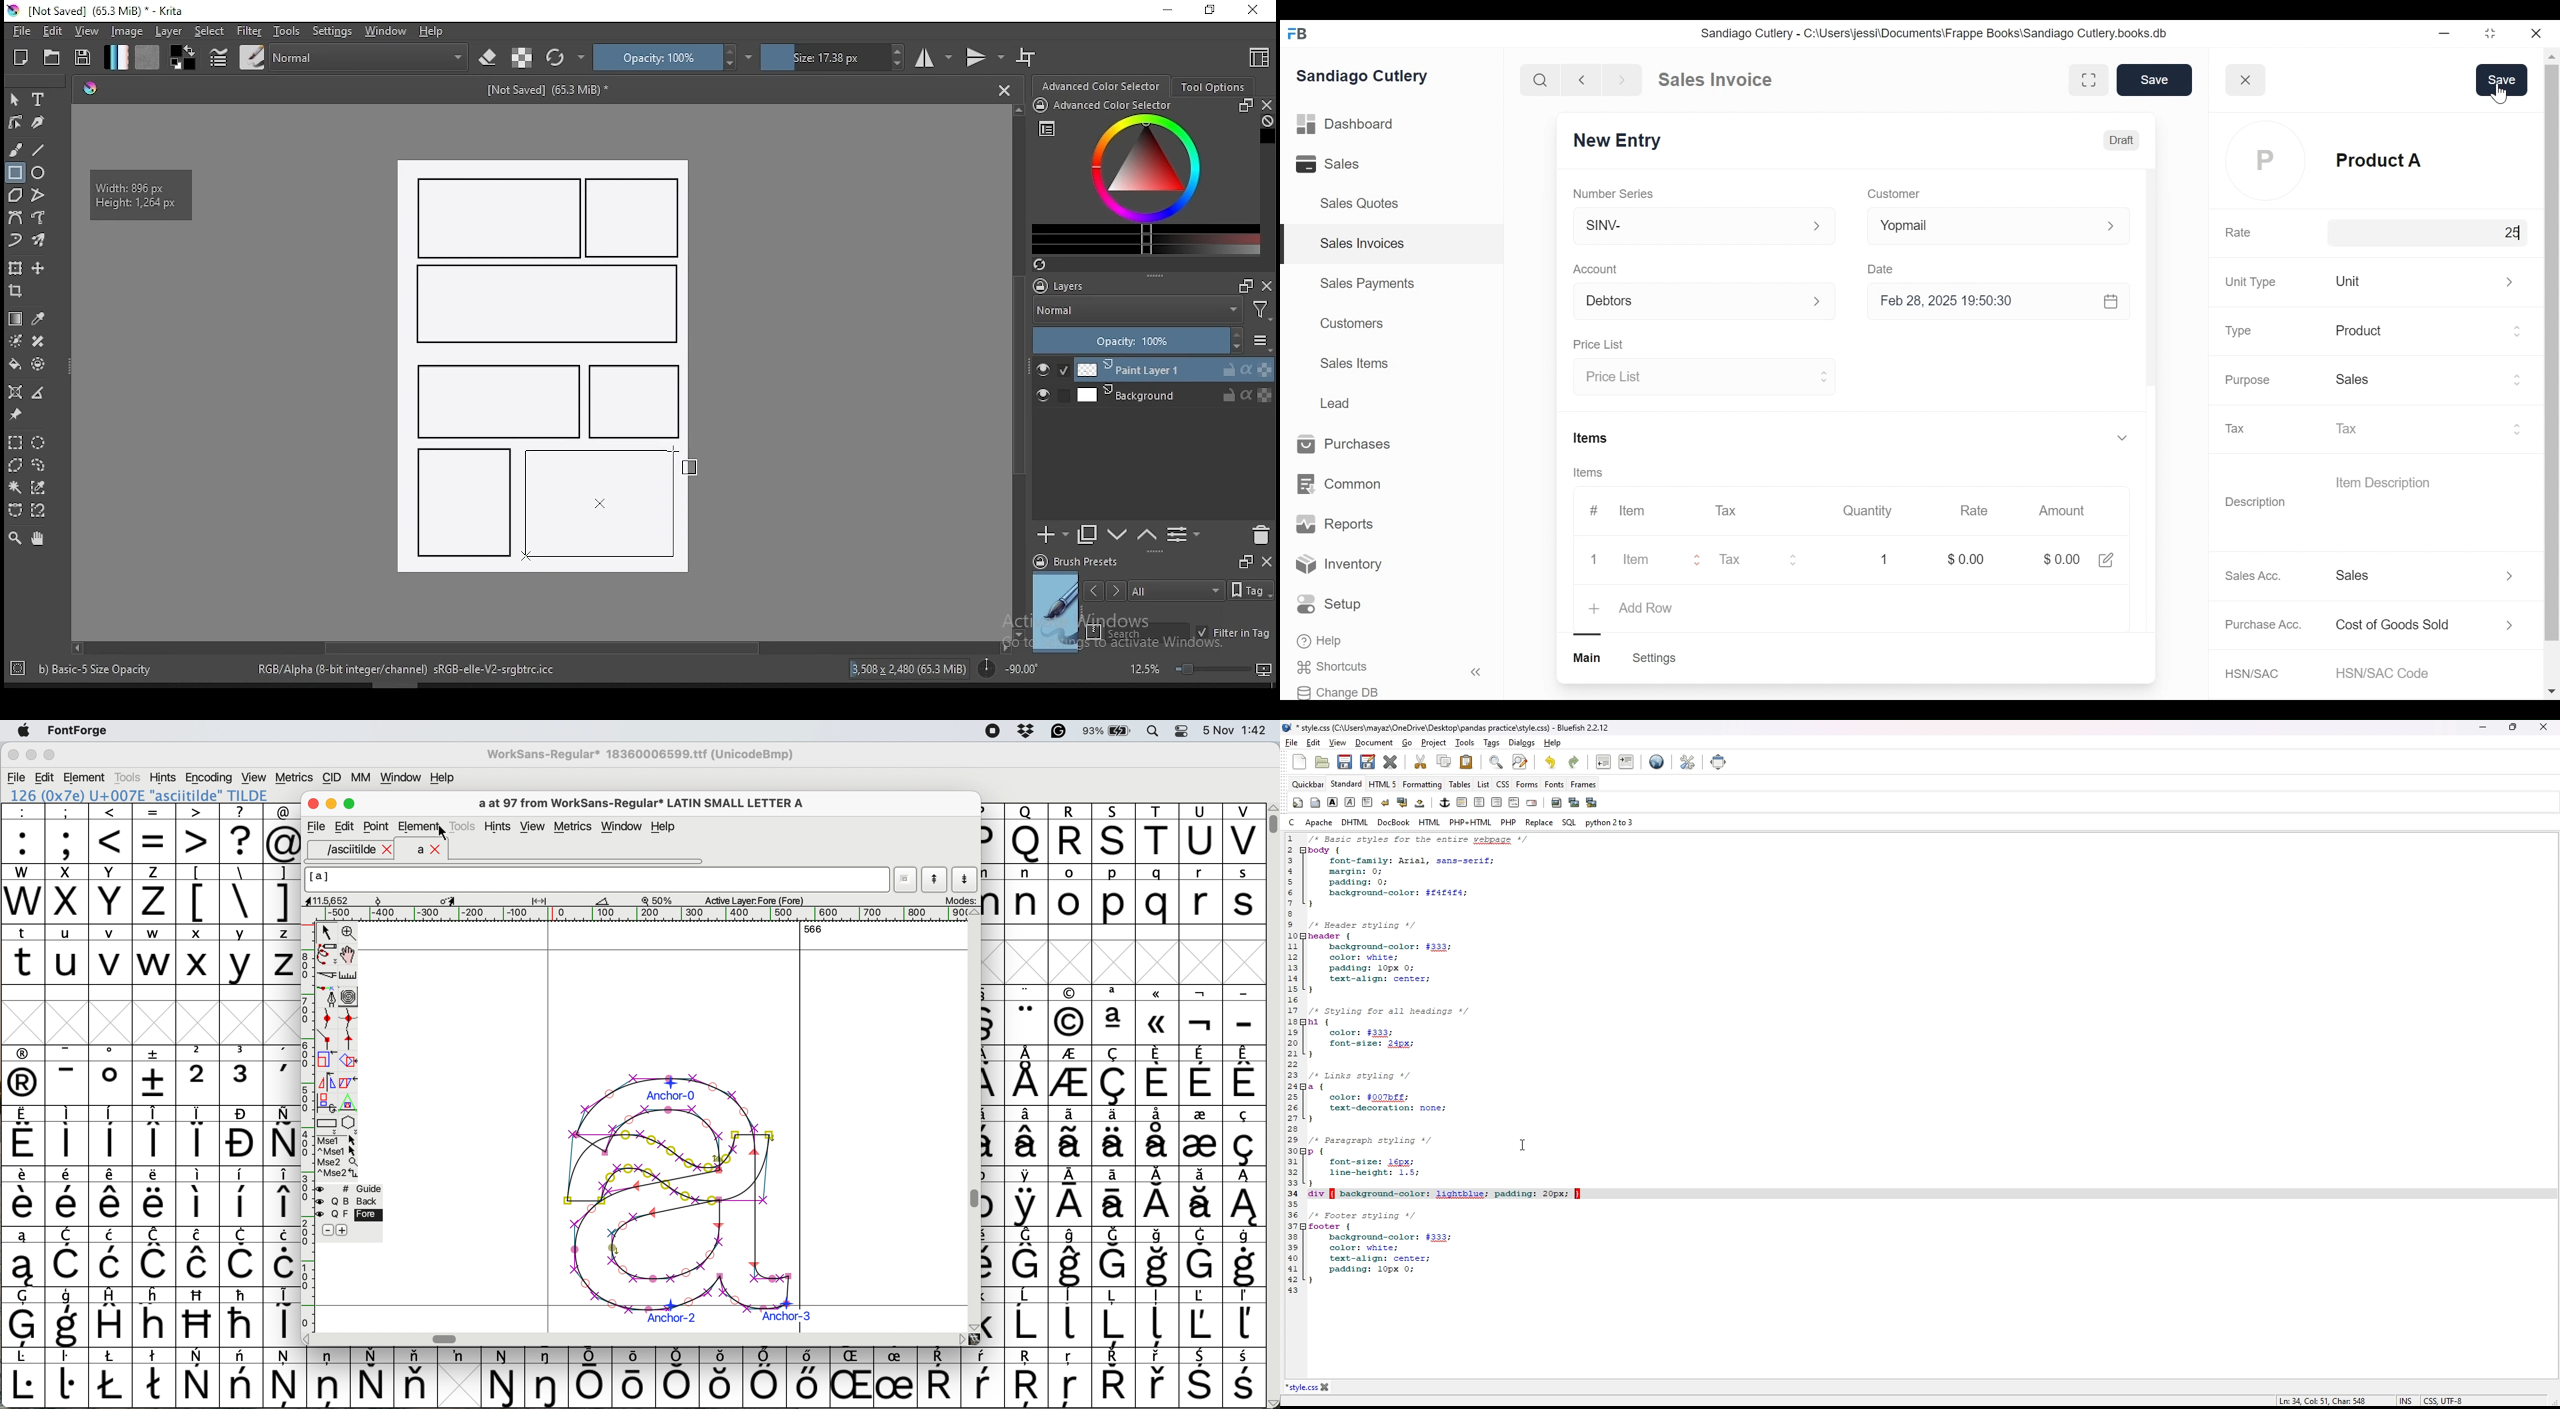 Image resolution: width=2576 pixels, height=1428 pixels. What do you see at coordinates (1508, 823) in the screenshot?
I see `php` at bounding box center [1508, 823].